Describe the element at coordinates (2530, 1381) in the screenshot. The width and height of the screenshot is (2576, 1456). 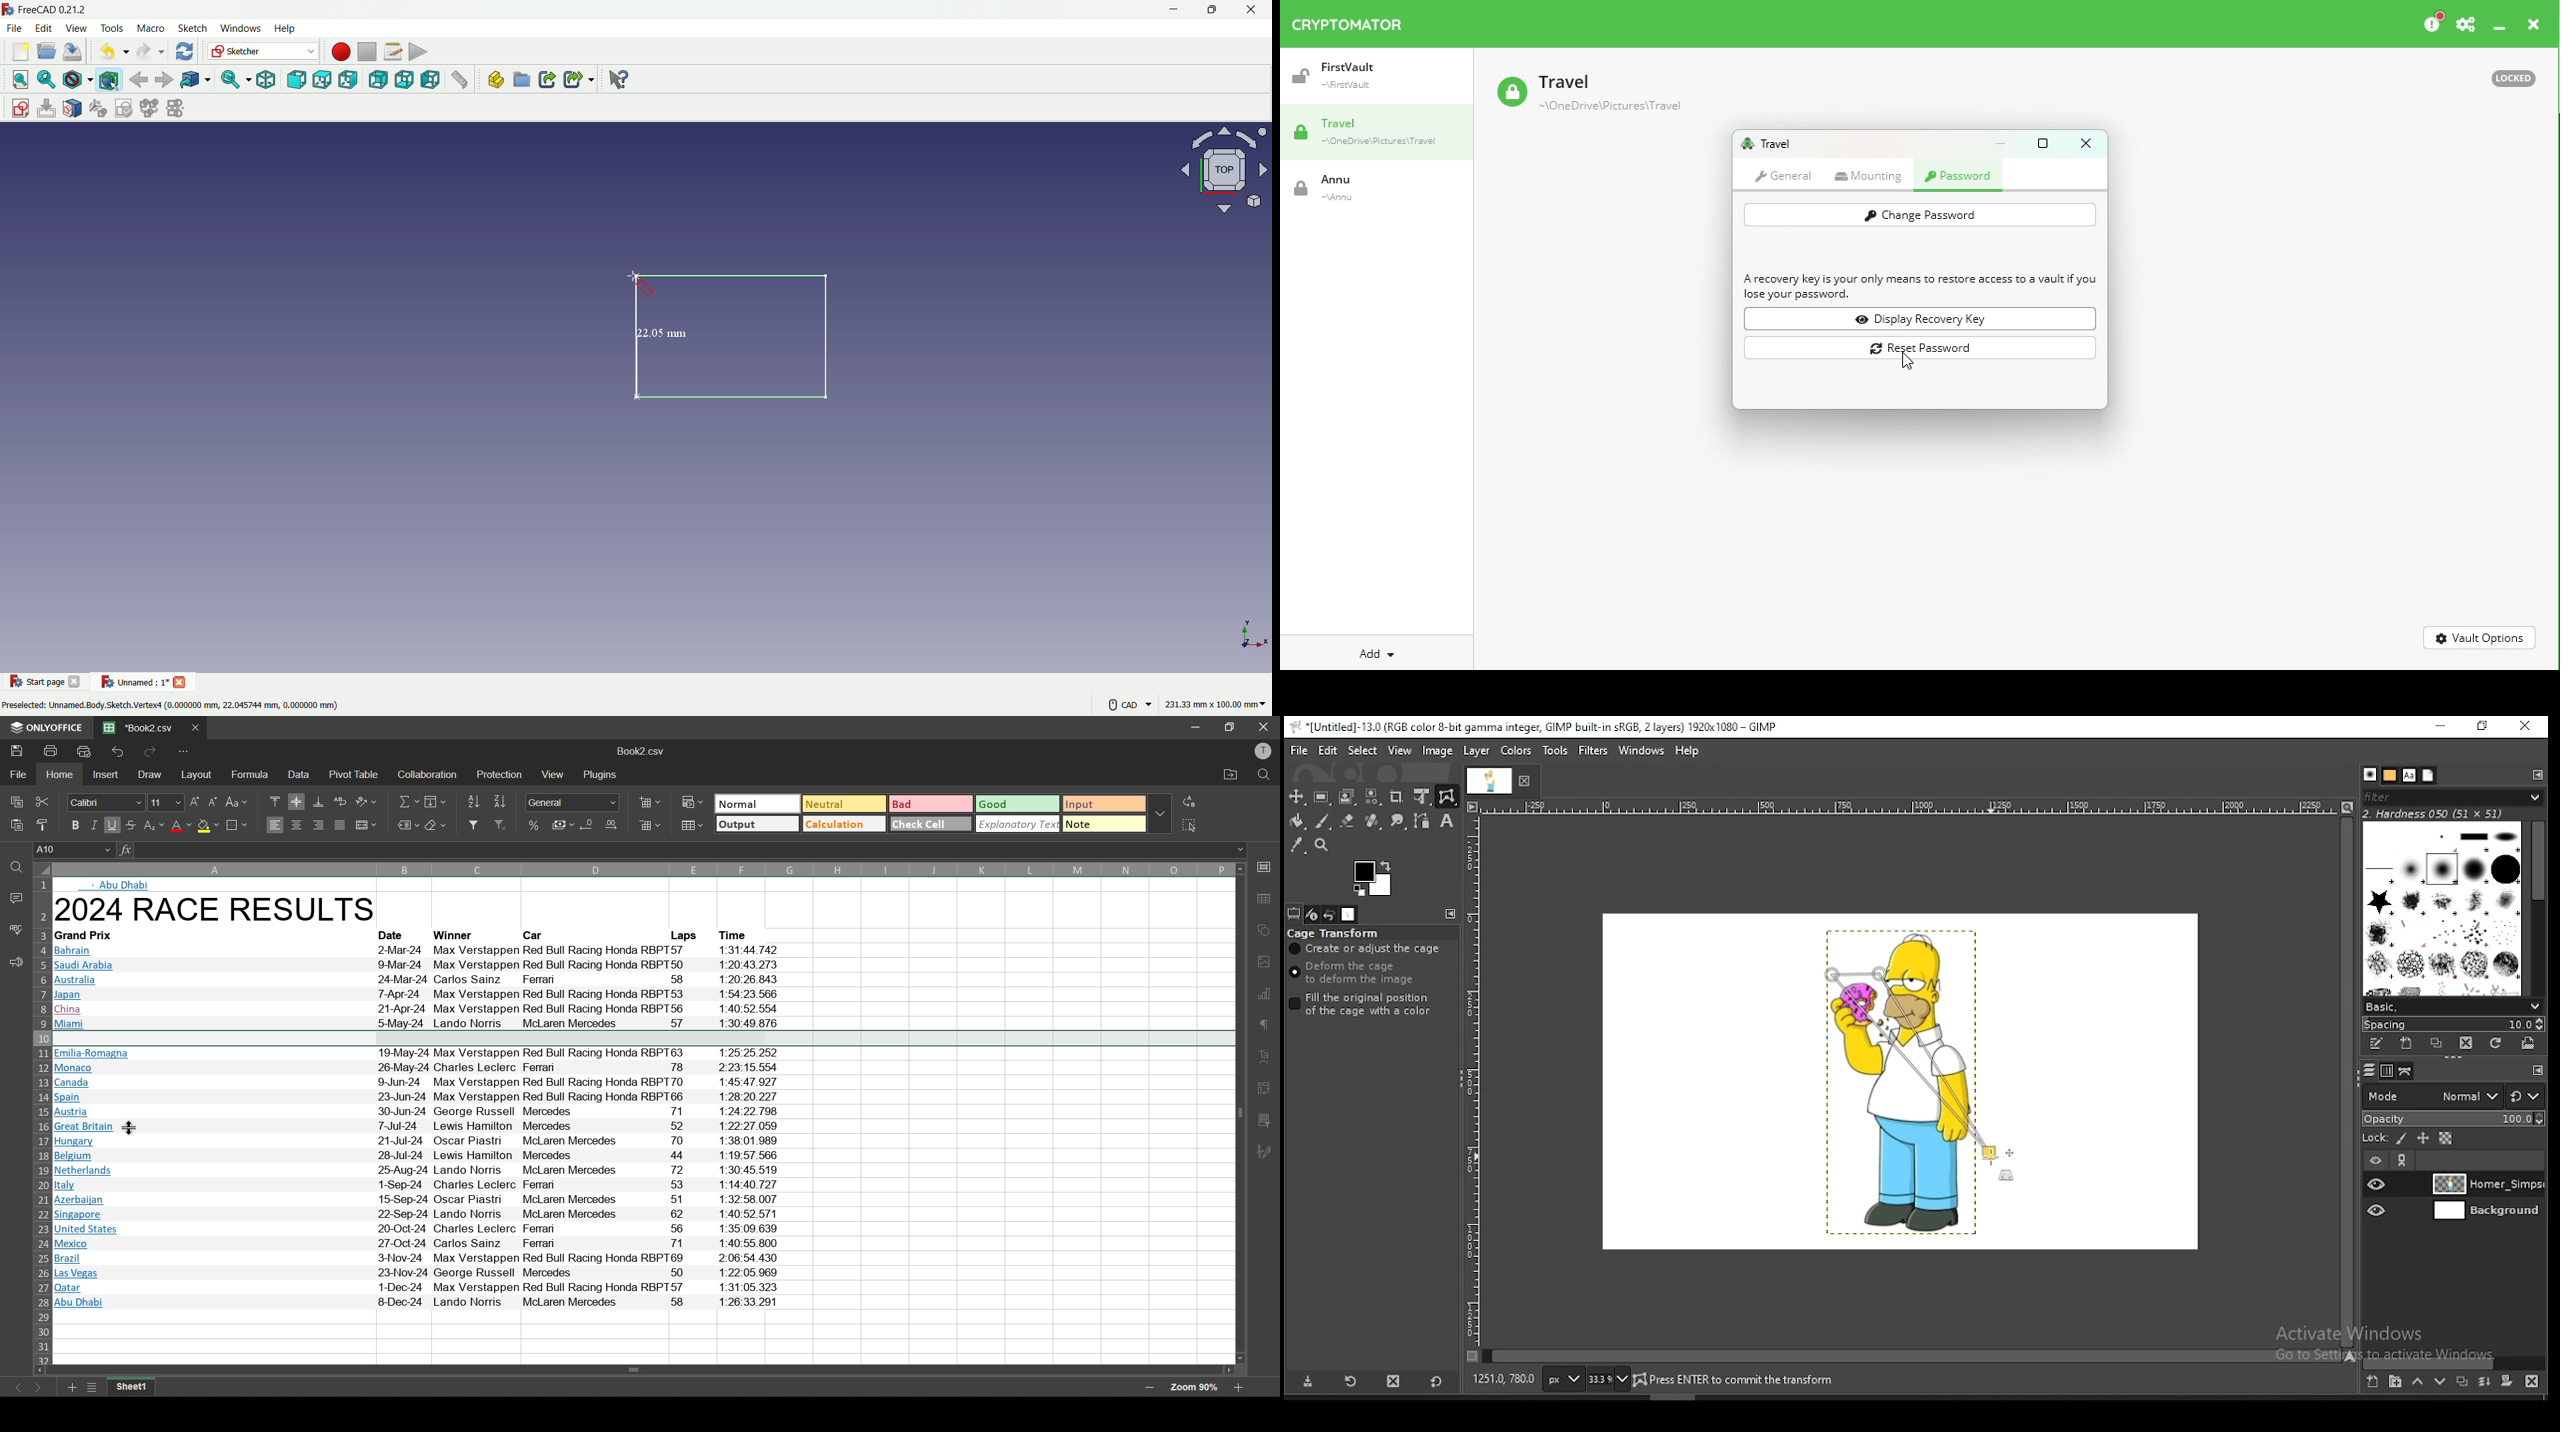
I see `delete layer` at that location.